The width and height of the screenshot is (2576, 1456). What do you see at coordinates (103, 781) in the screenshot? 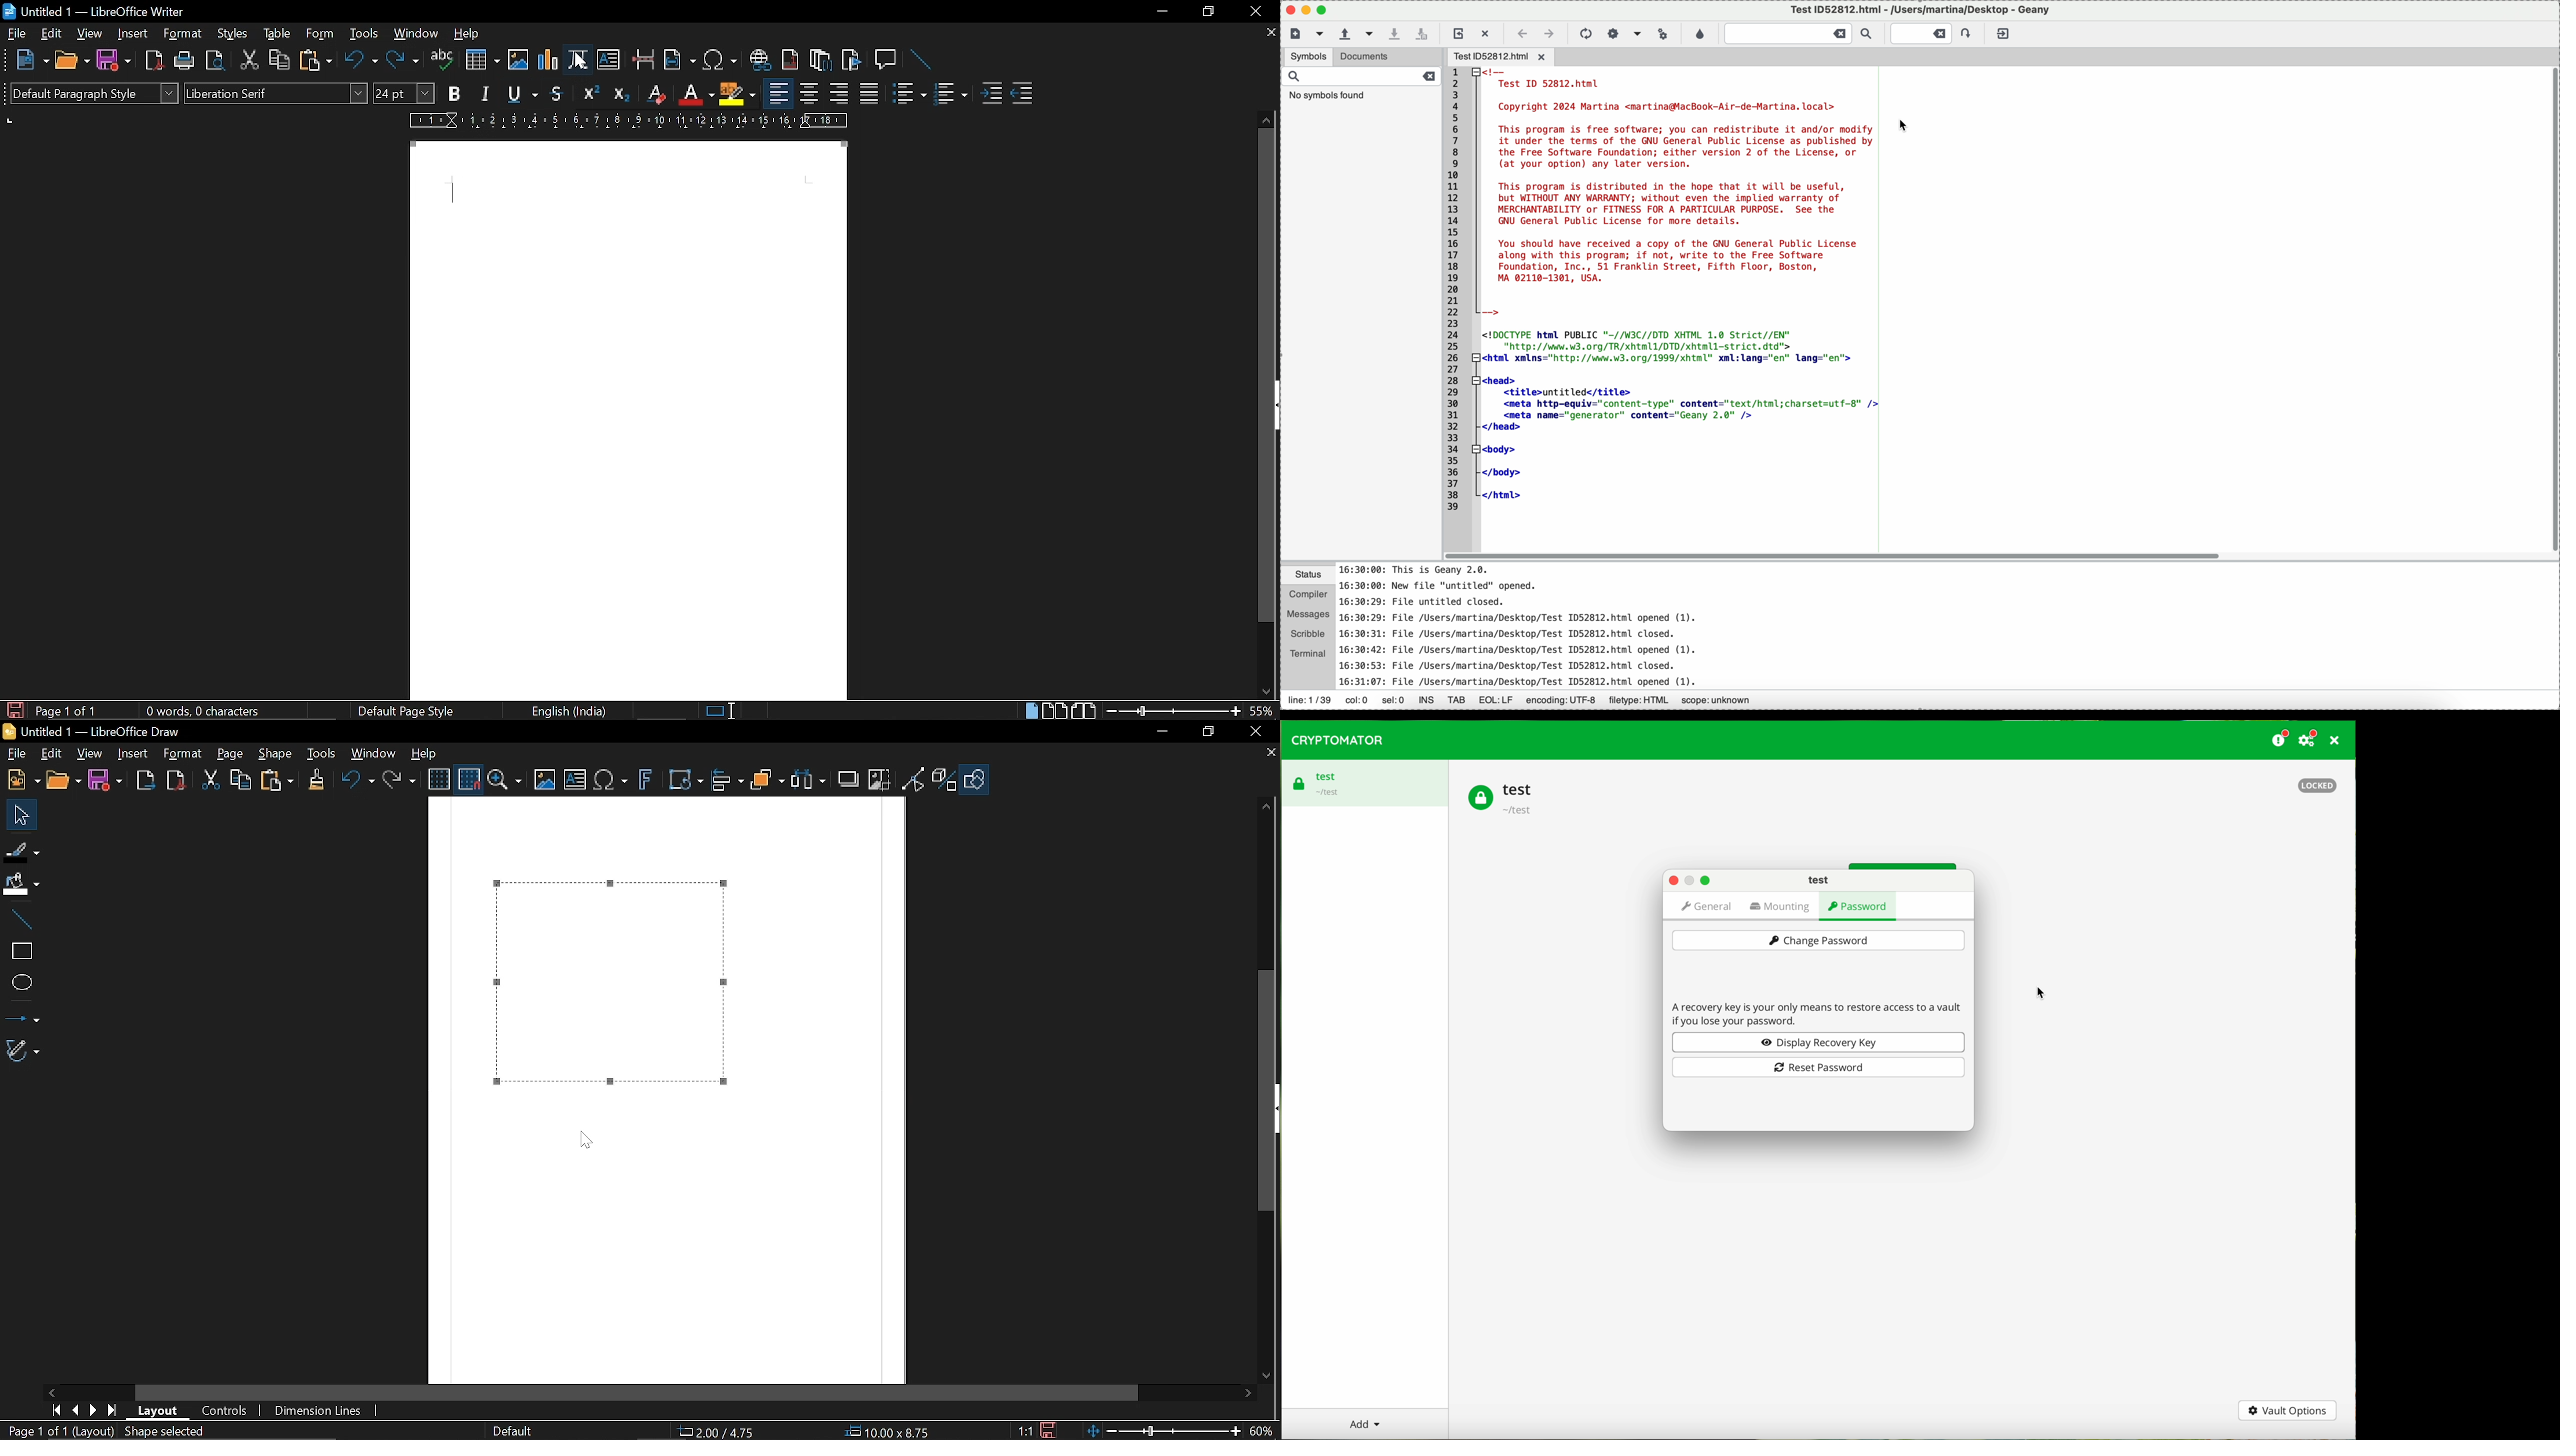
I see `Save` at bounding box center [103, 781].